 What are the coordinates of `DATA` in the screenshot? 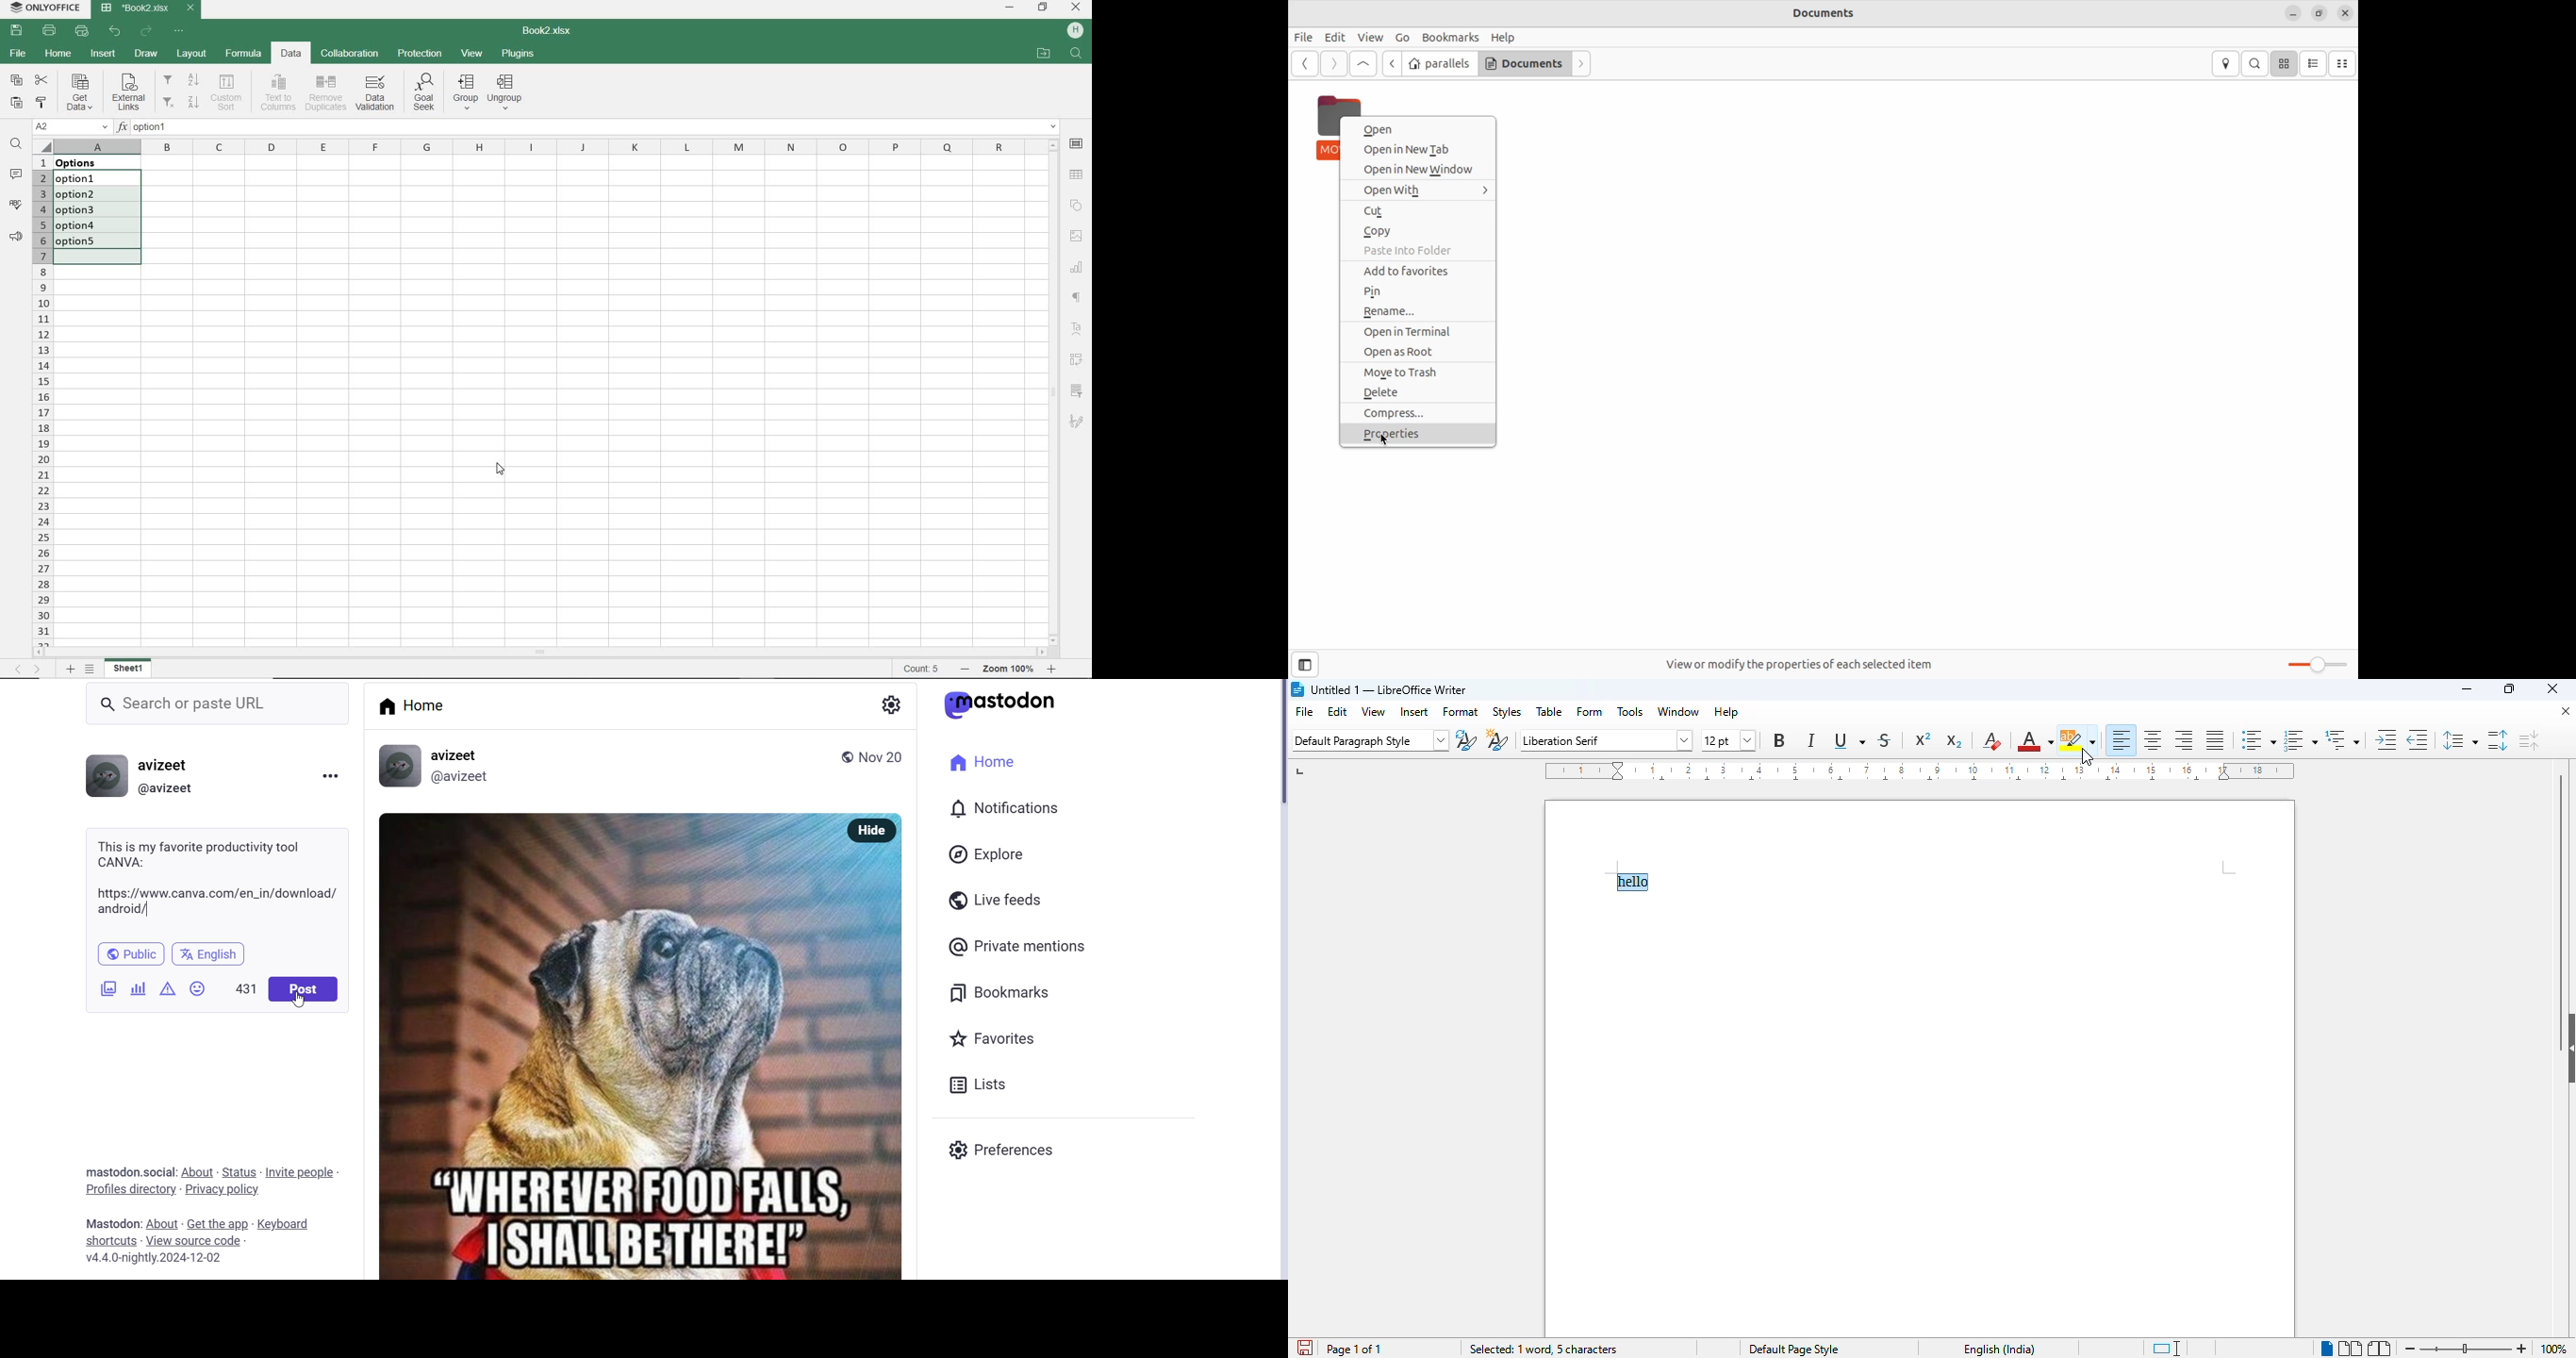 It's located at (293, 55).